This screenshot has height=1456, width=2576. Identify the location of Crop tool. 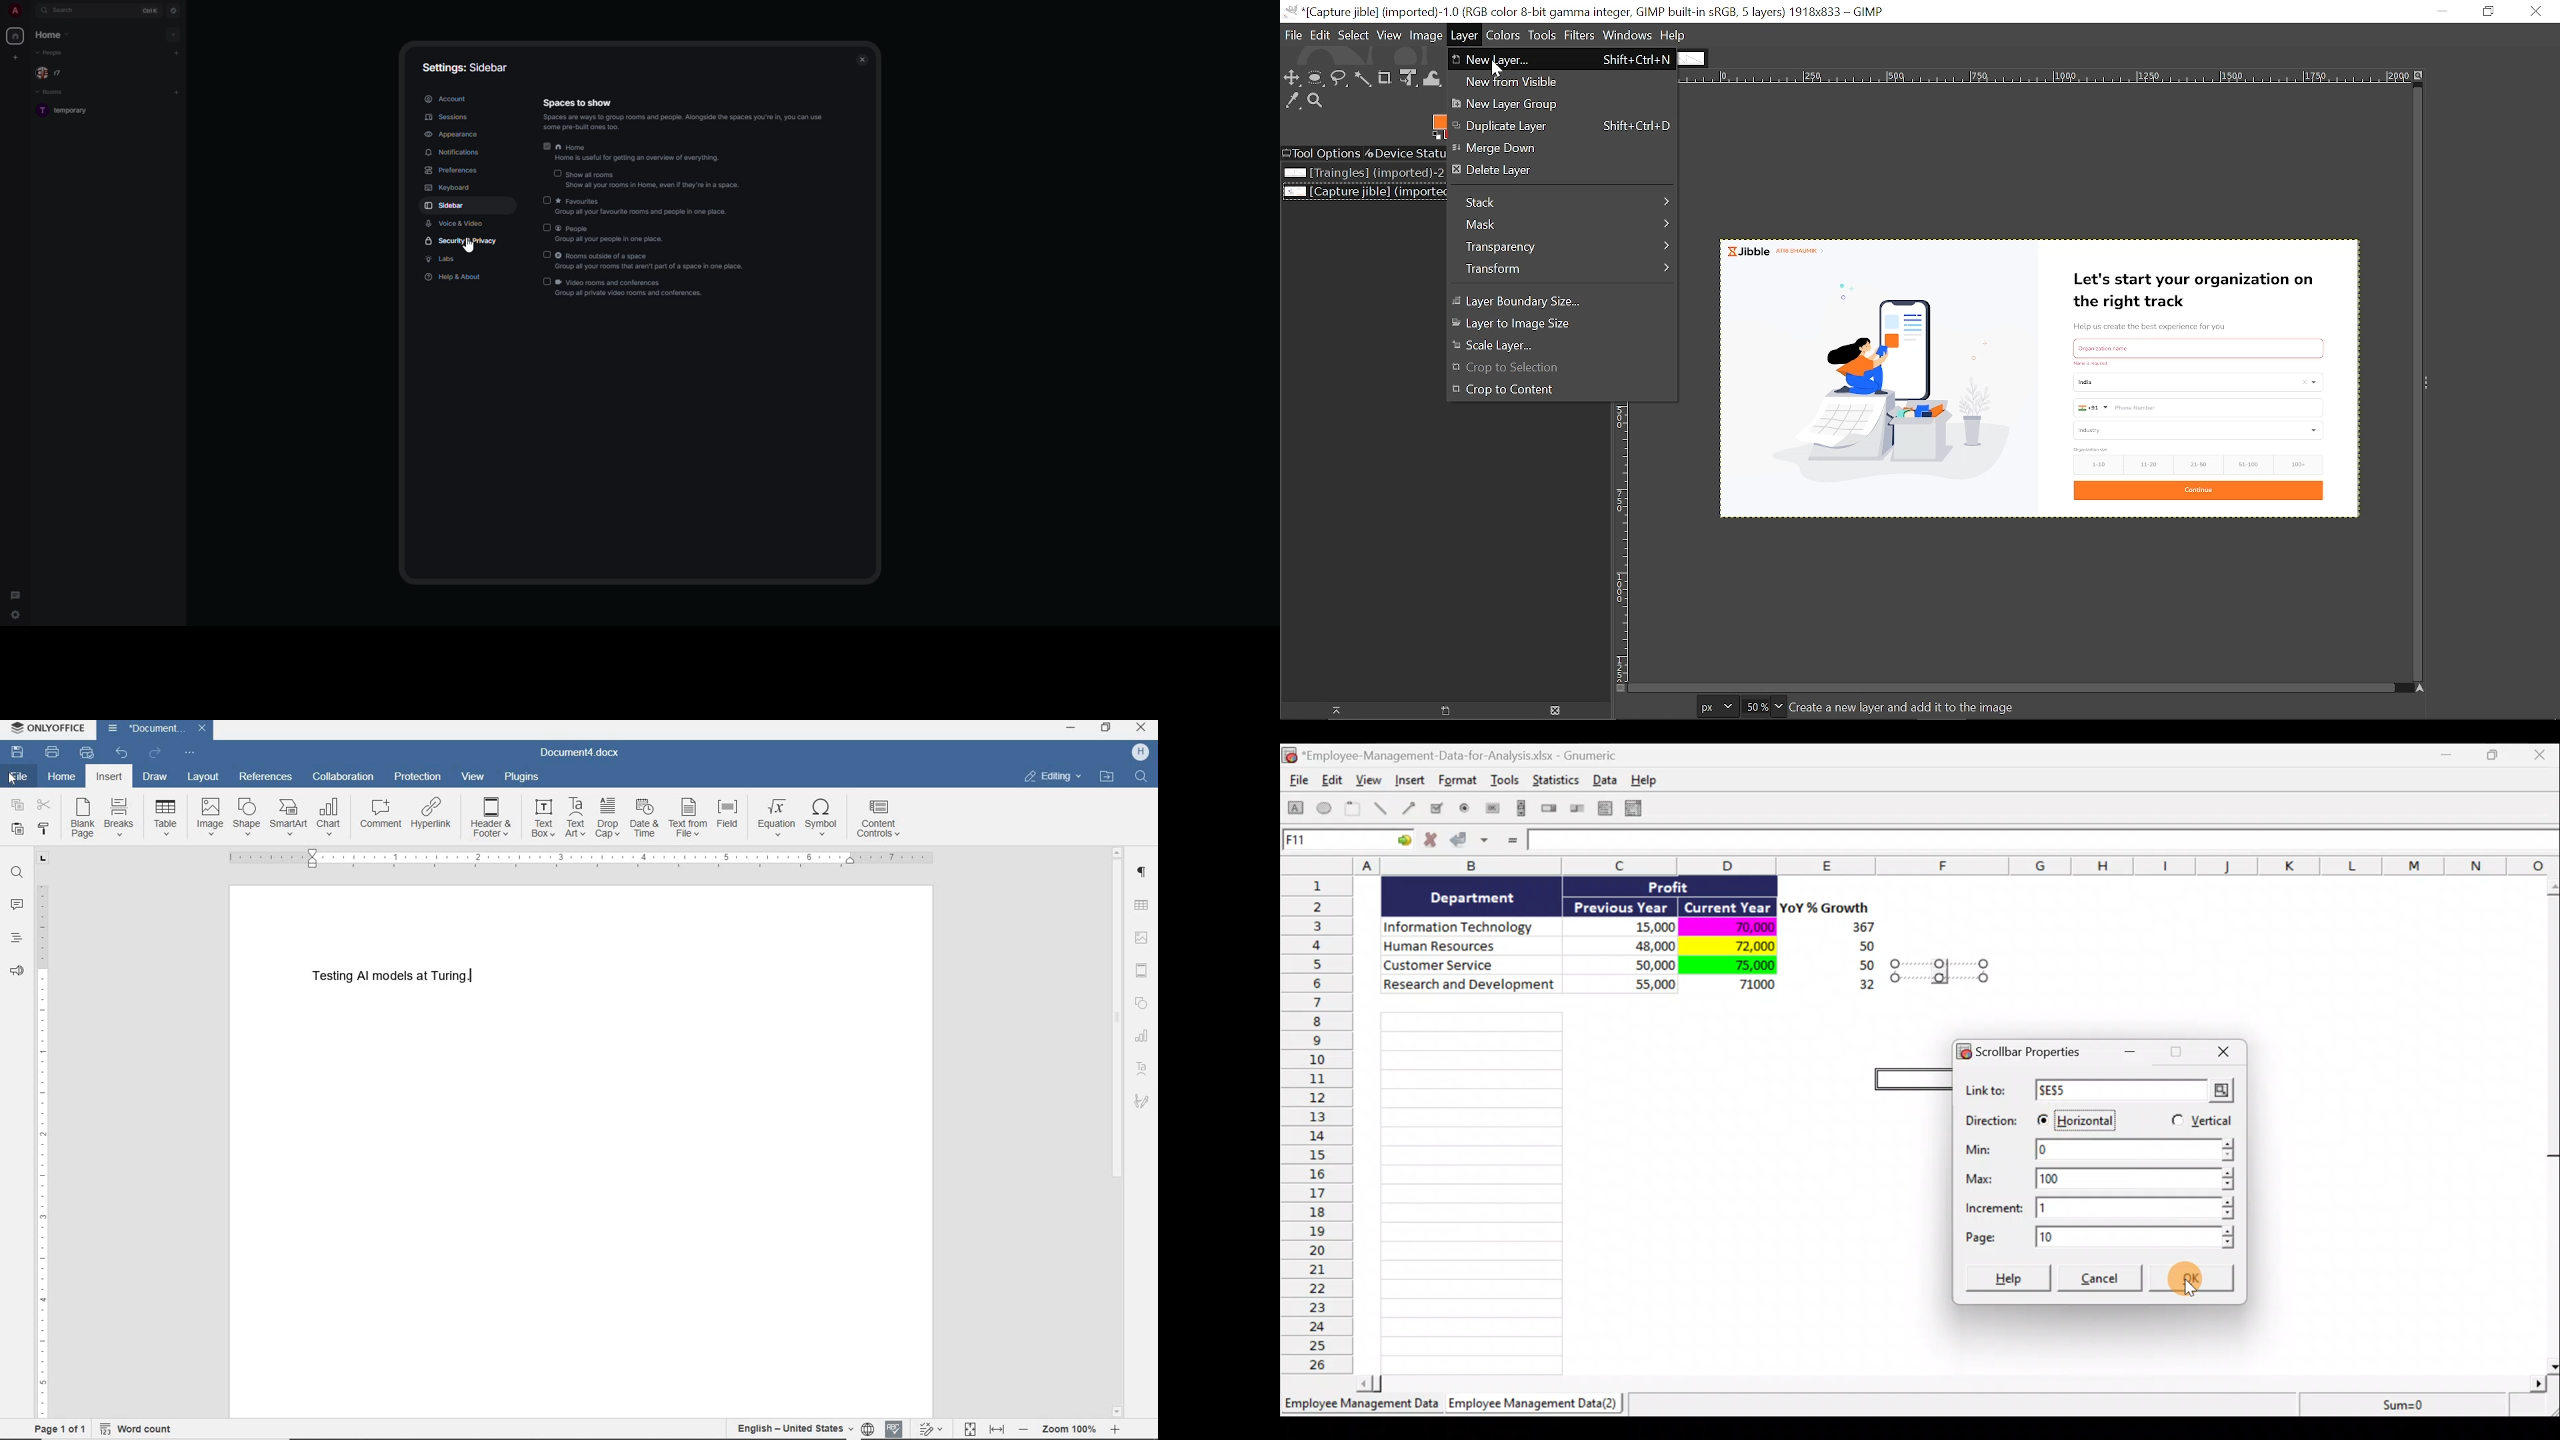
(1386, 78).